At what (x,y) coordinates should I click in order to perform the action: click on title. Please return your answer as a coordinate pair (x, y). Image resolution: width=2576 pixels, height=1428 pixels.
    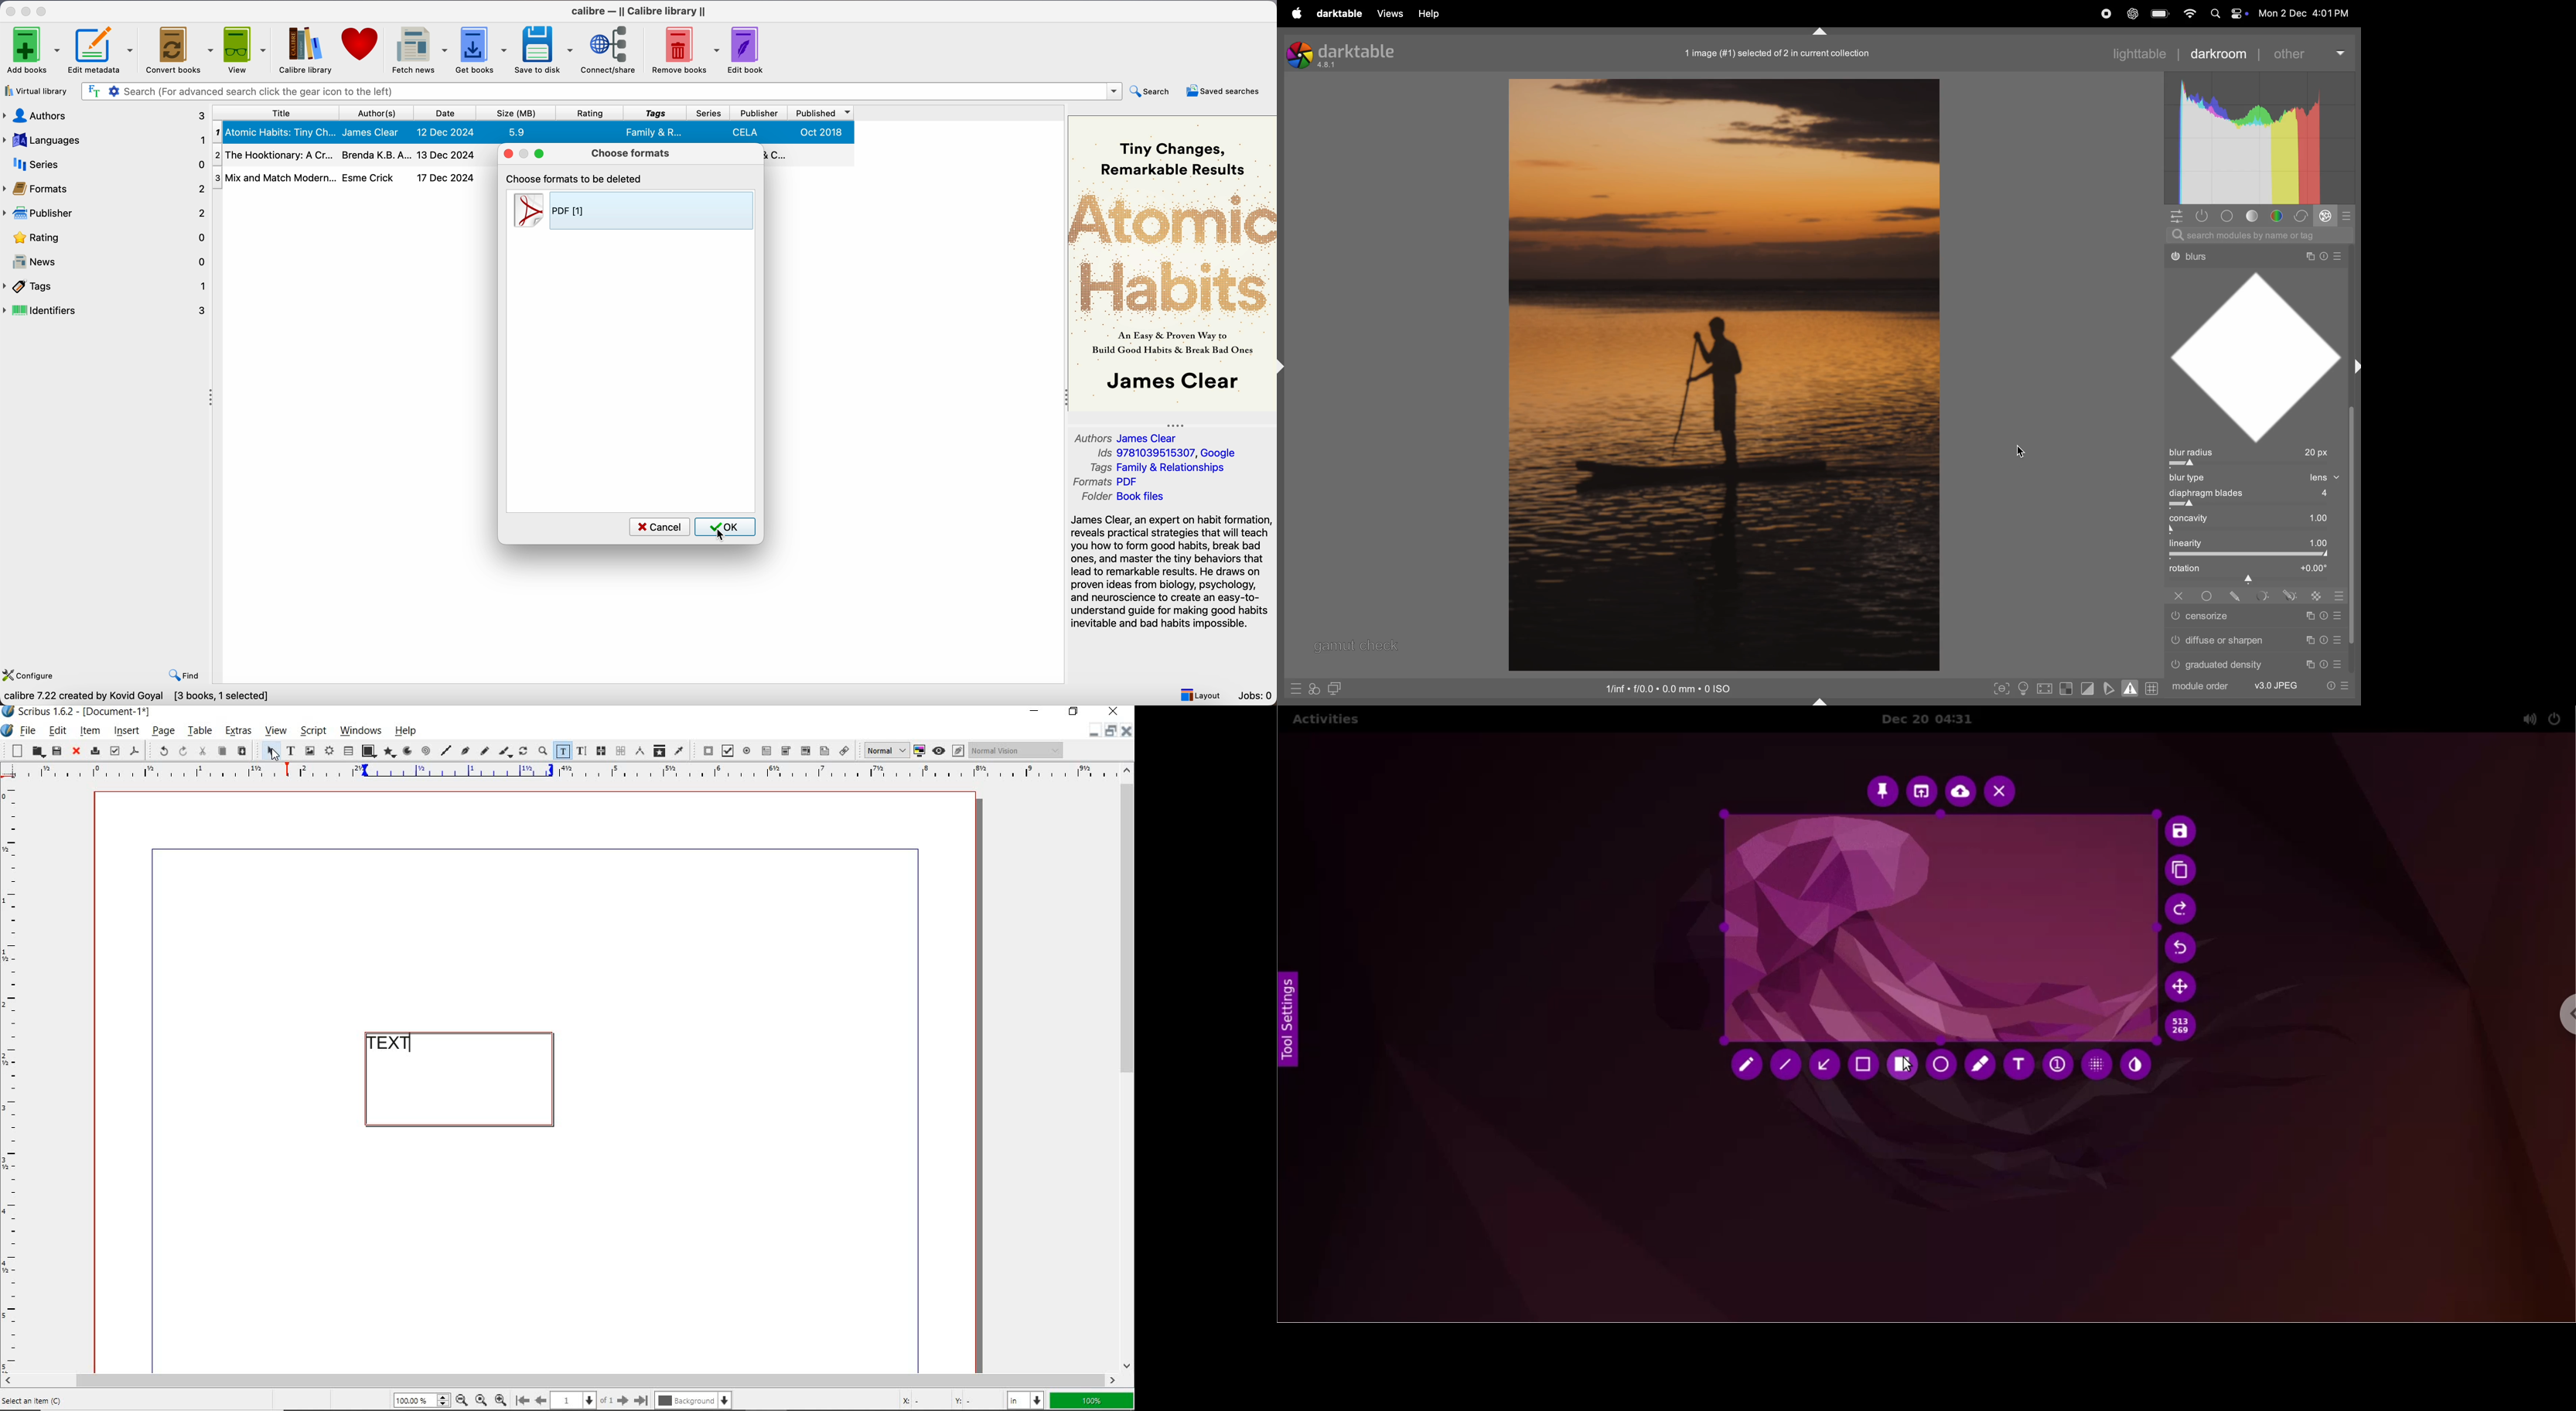
    Looking at the image, I should click on (274, 112).